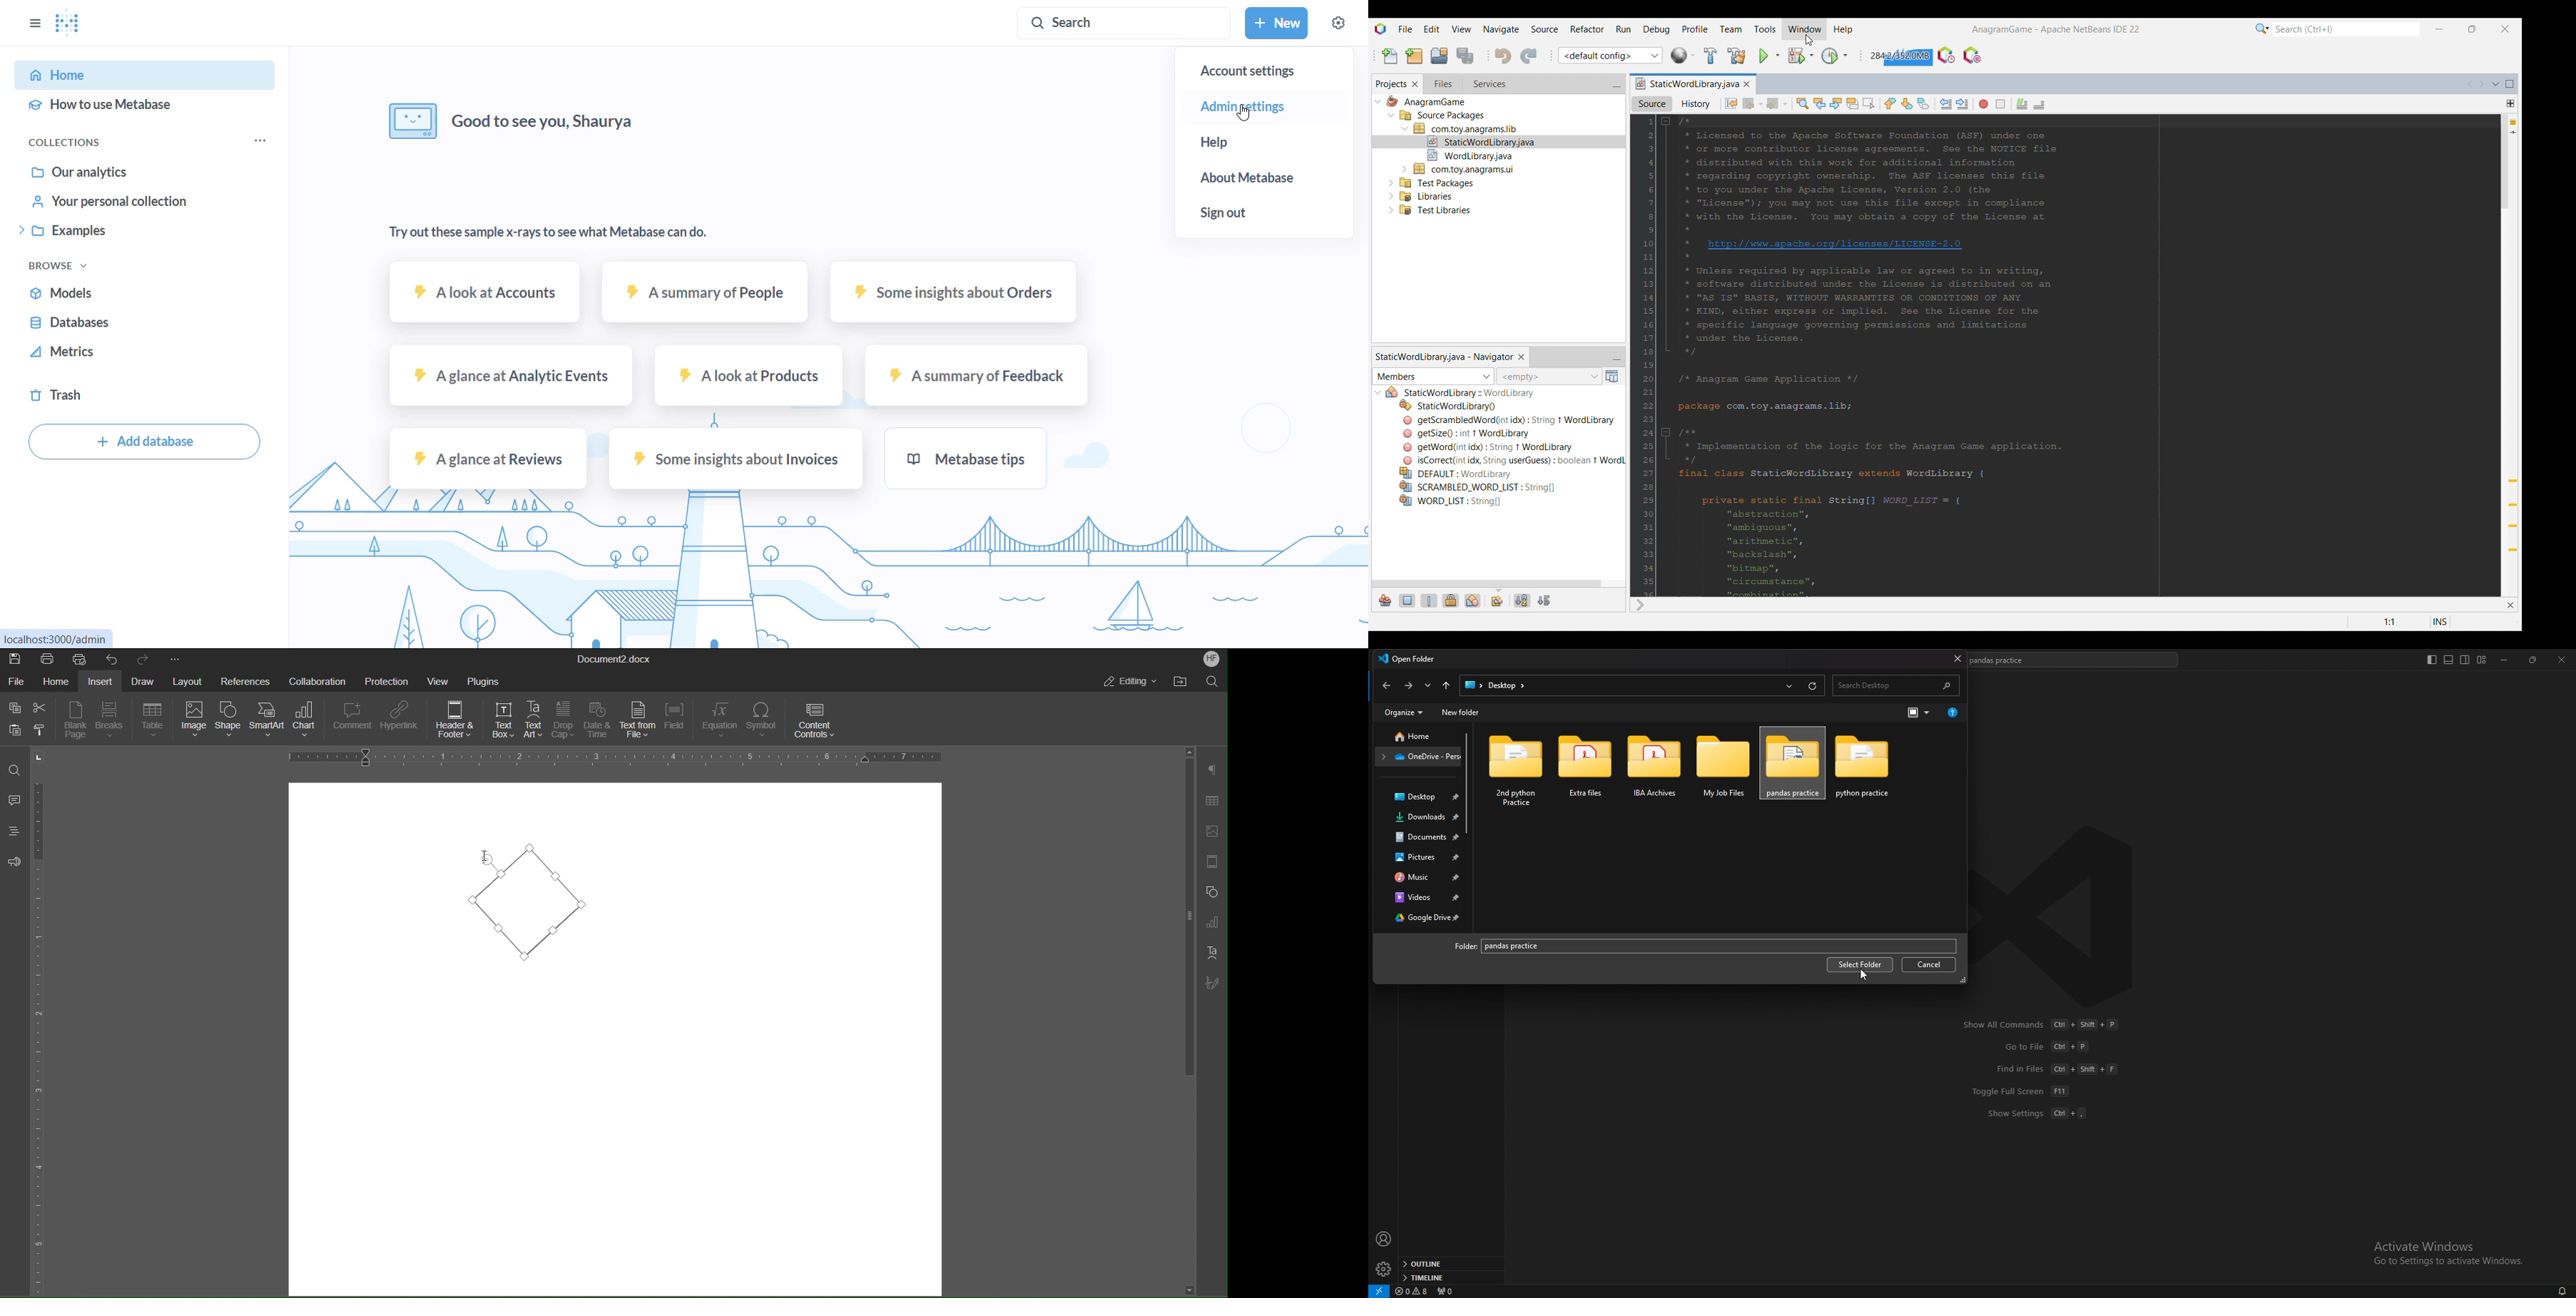  I want to click on , so click(1451, 502).